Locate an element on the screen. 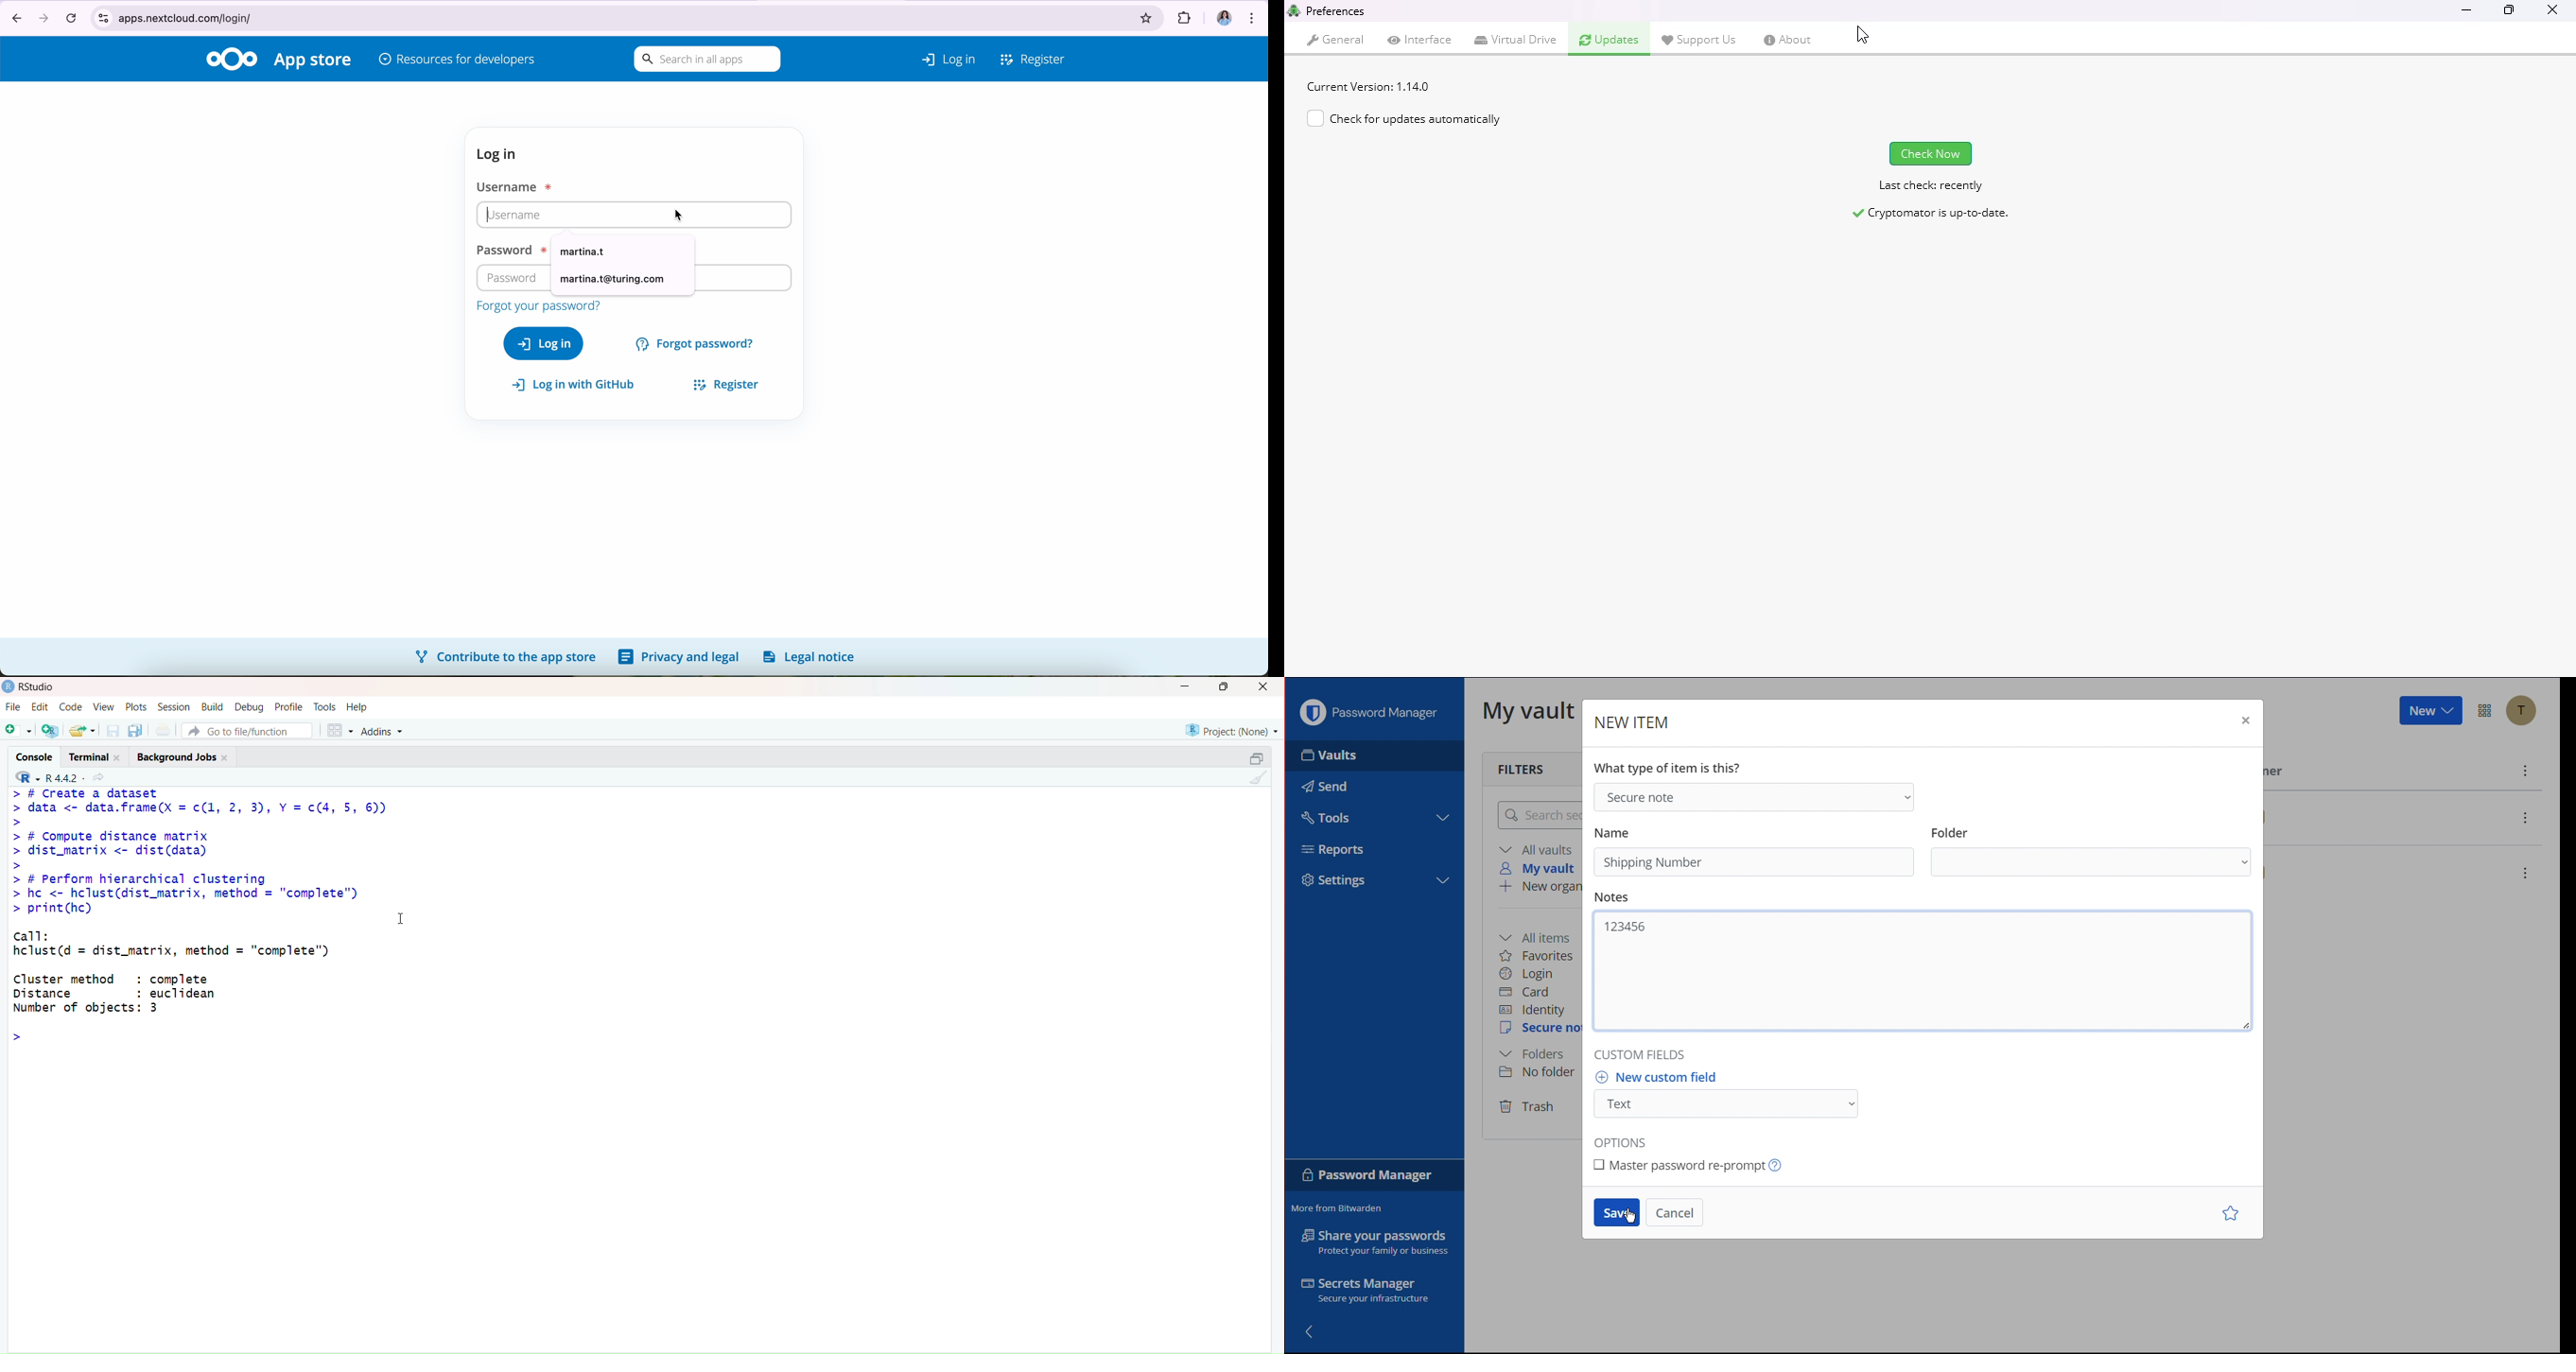  New File is located at coordinates (18, 729).